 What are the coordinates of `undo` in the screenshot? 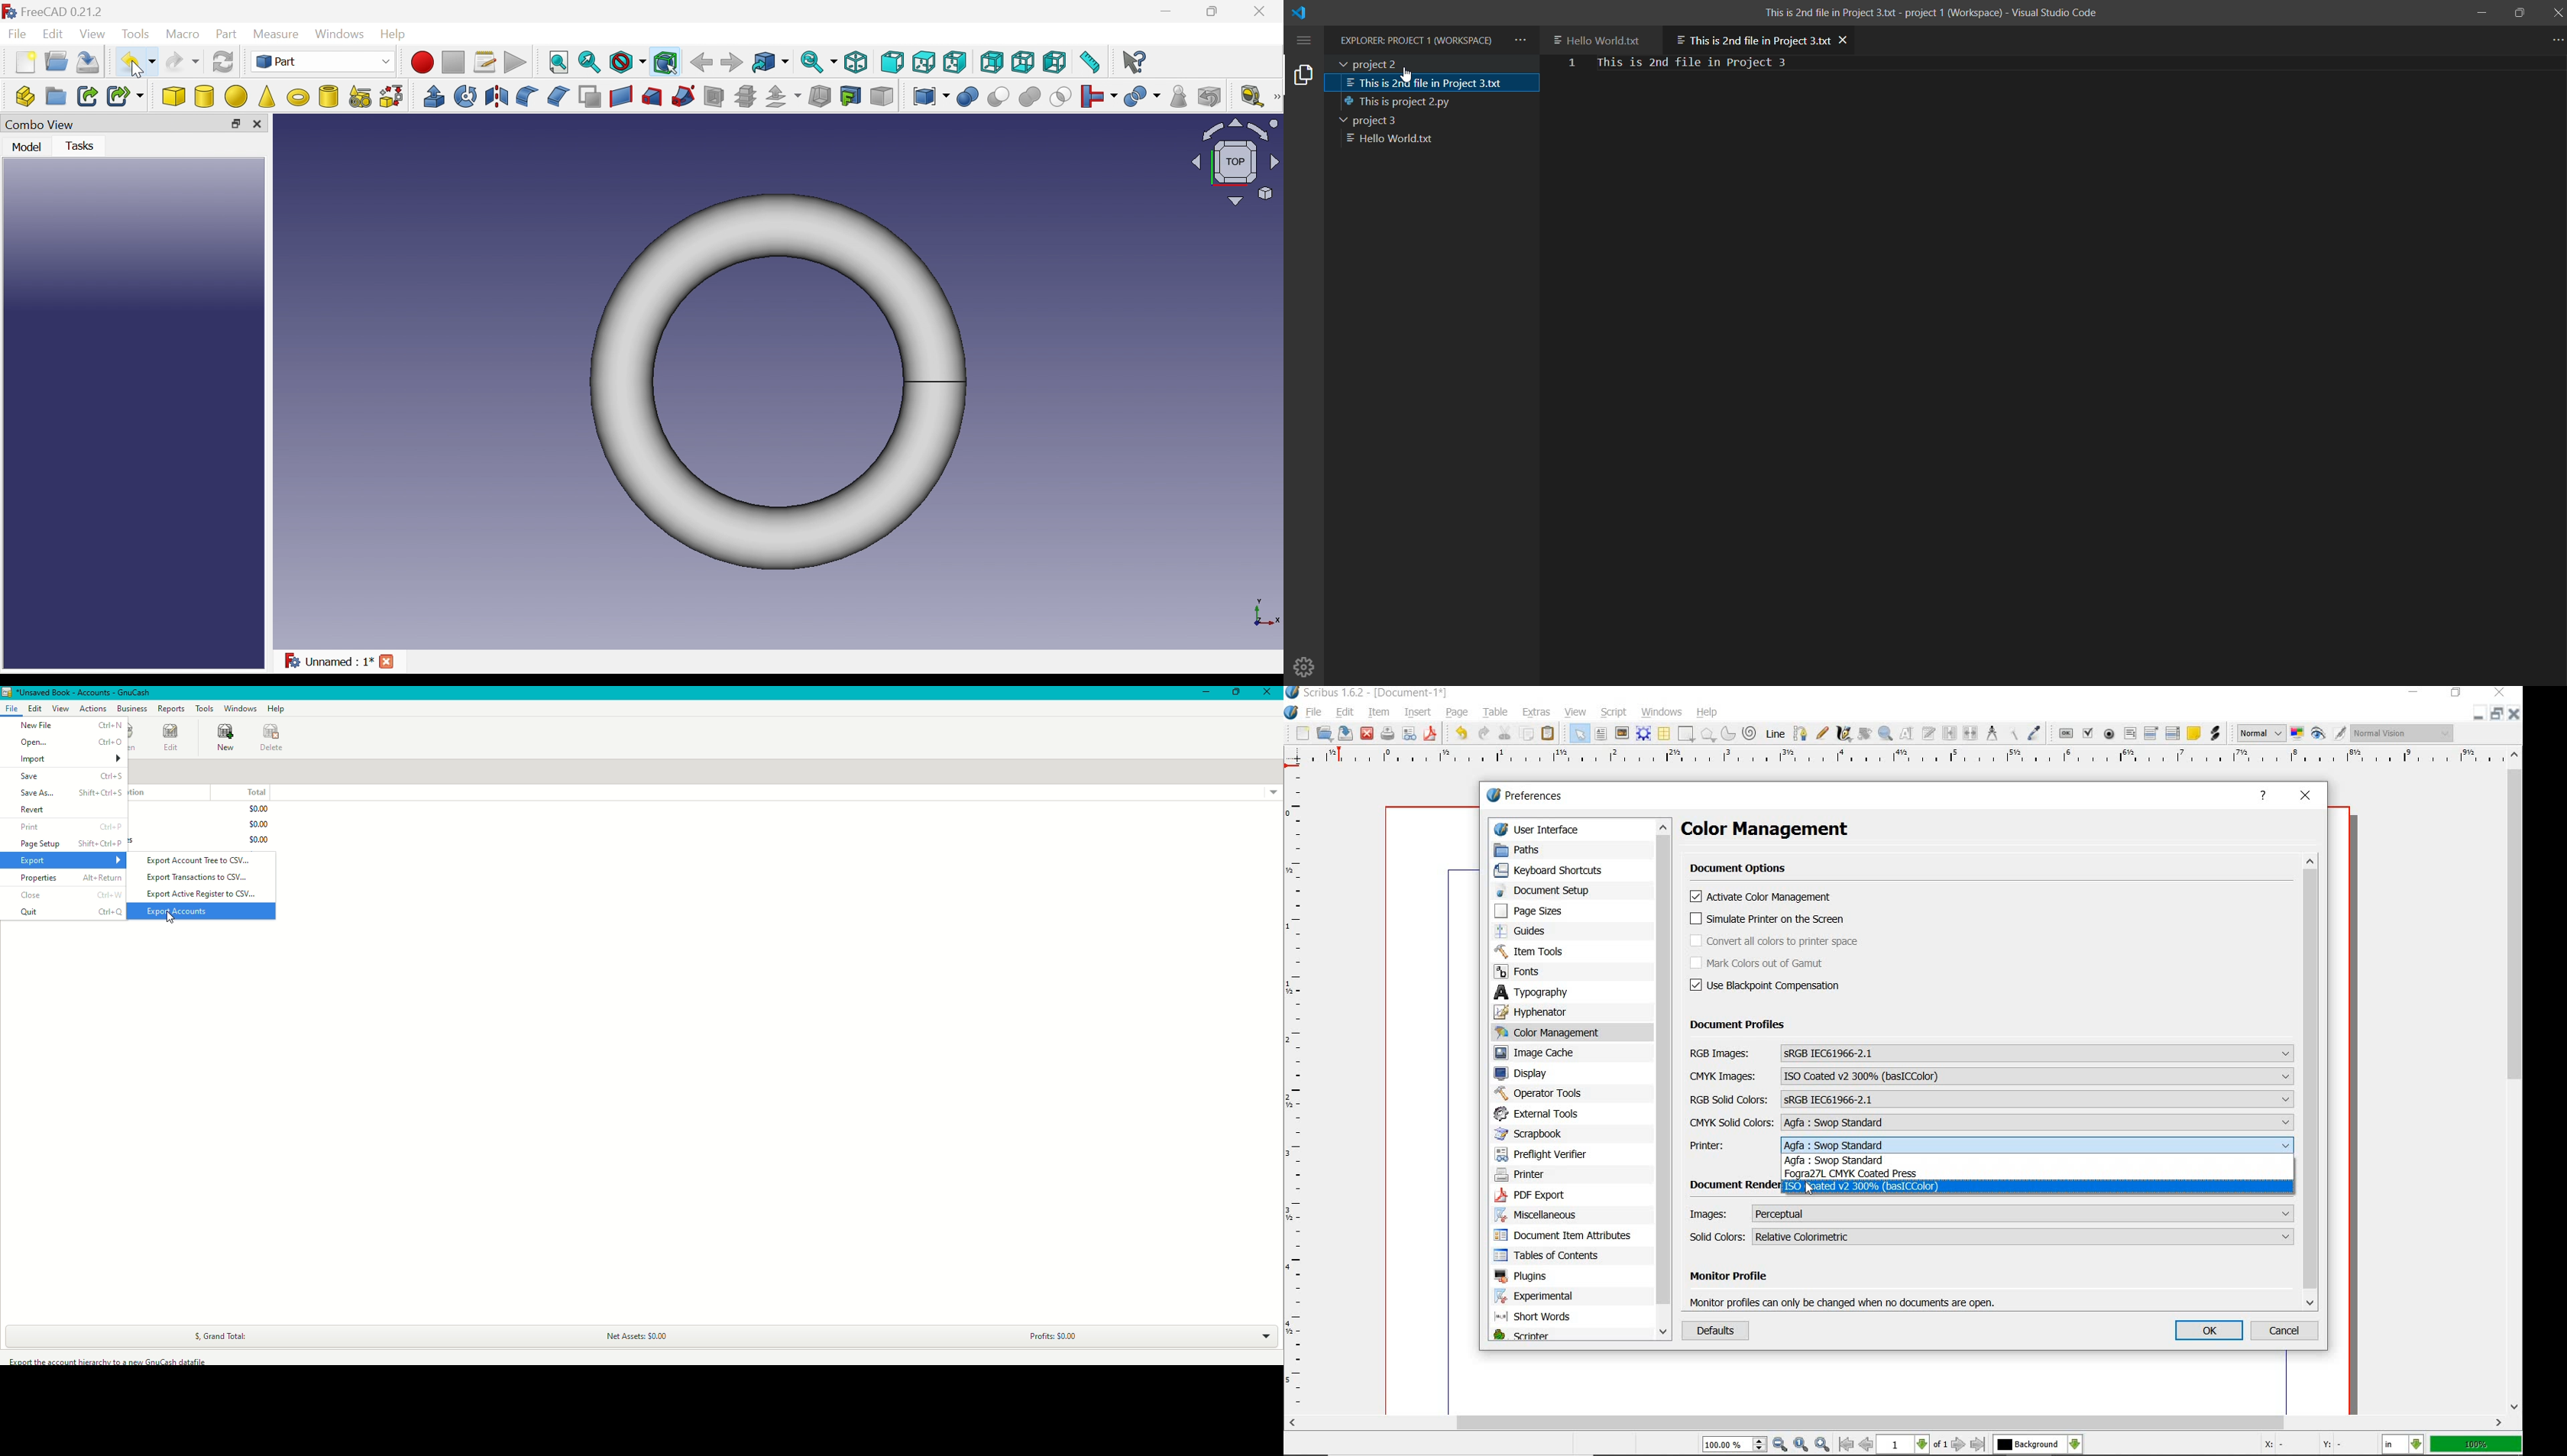 It's located at (1461, 733).